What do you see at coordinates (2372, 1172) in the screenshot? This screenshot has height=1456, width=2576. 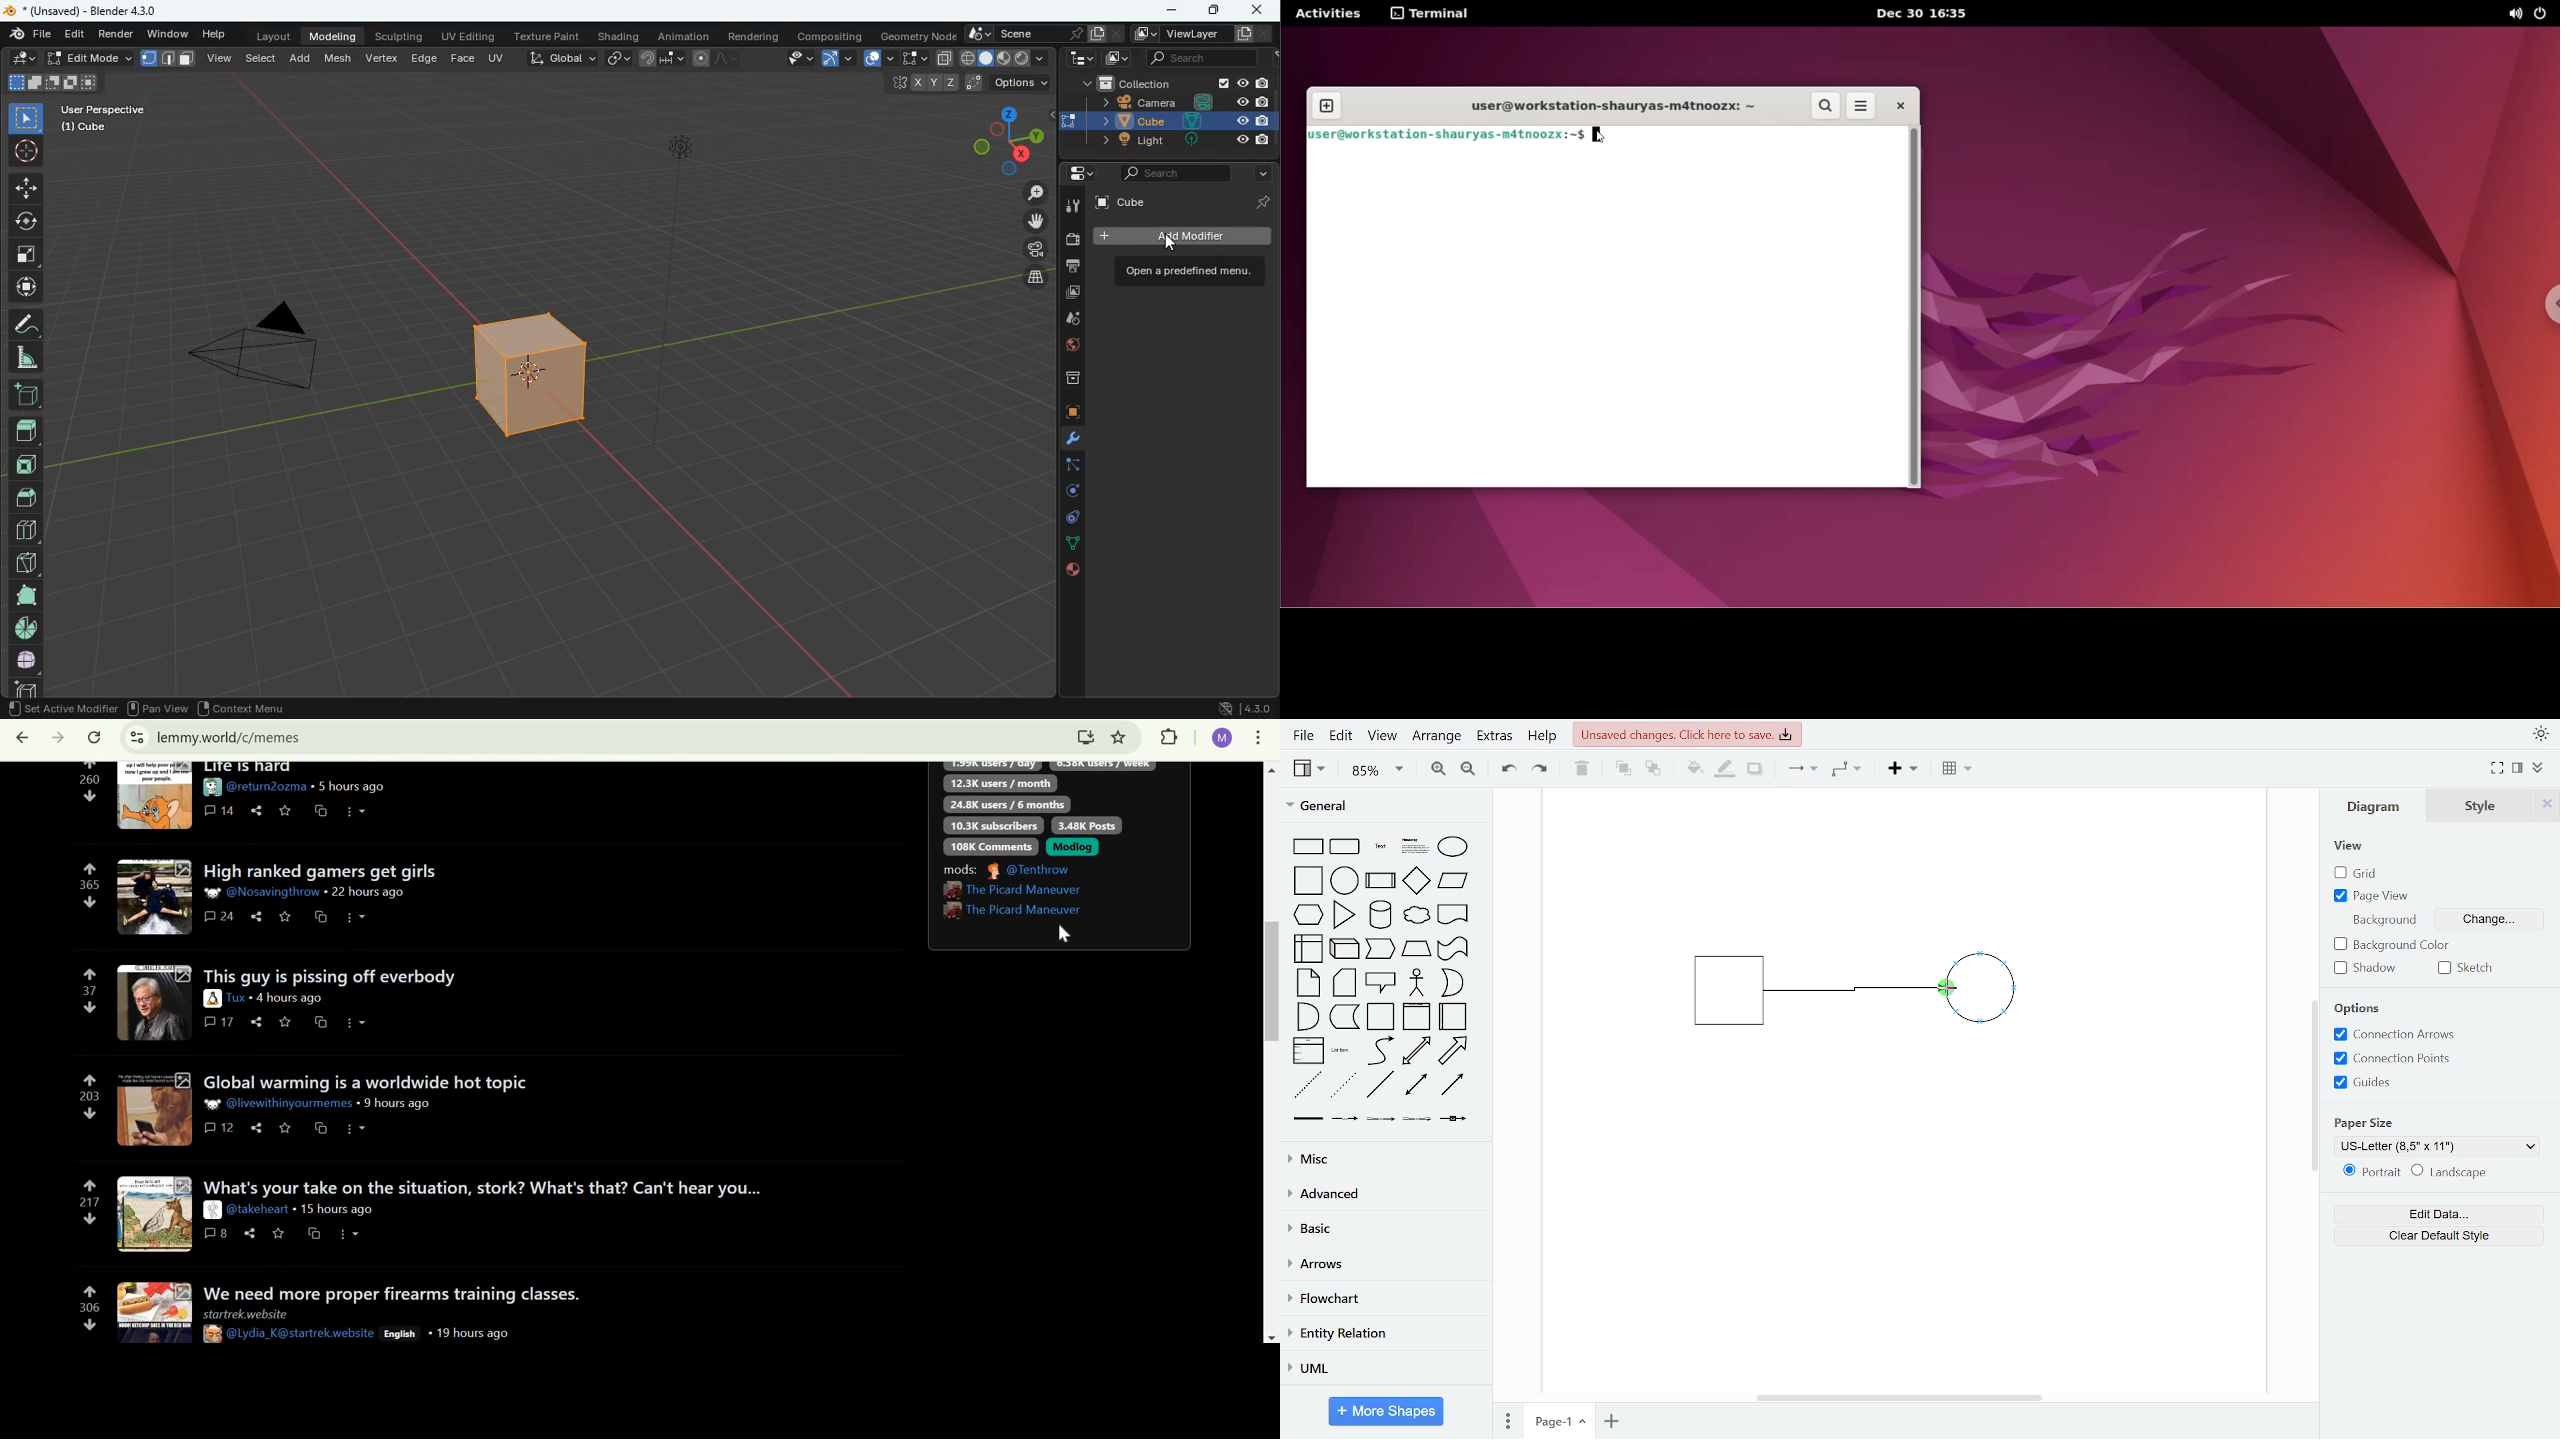 I see `portrait` at bounding box center [2372, 1172].